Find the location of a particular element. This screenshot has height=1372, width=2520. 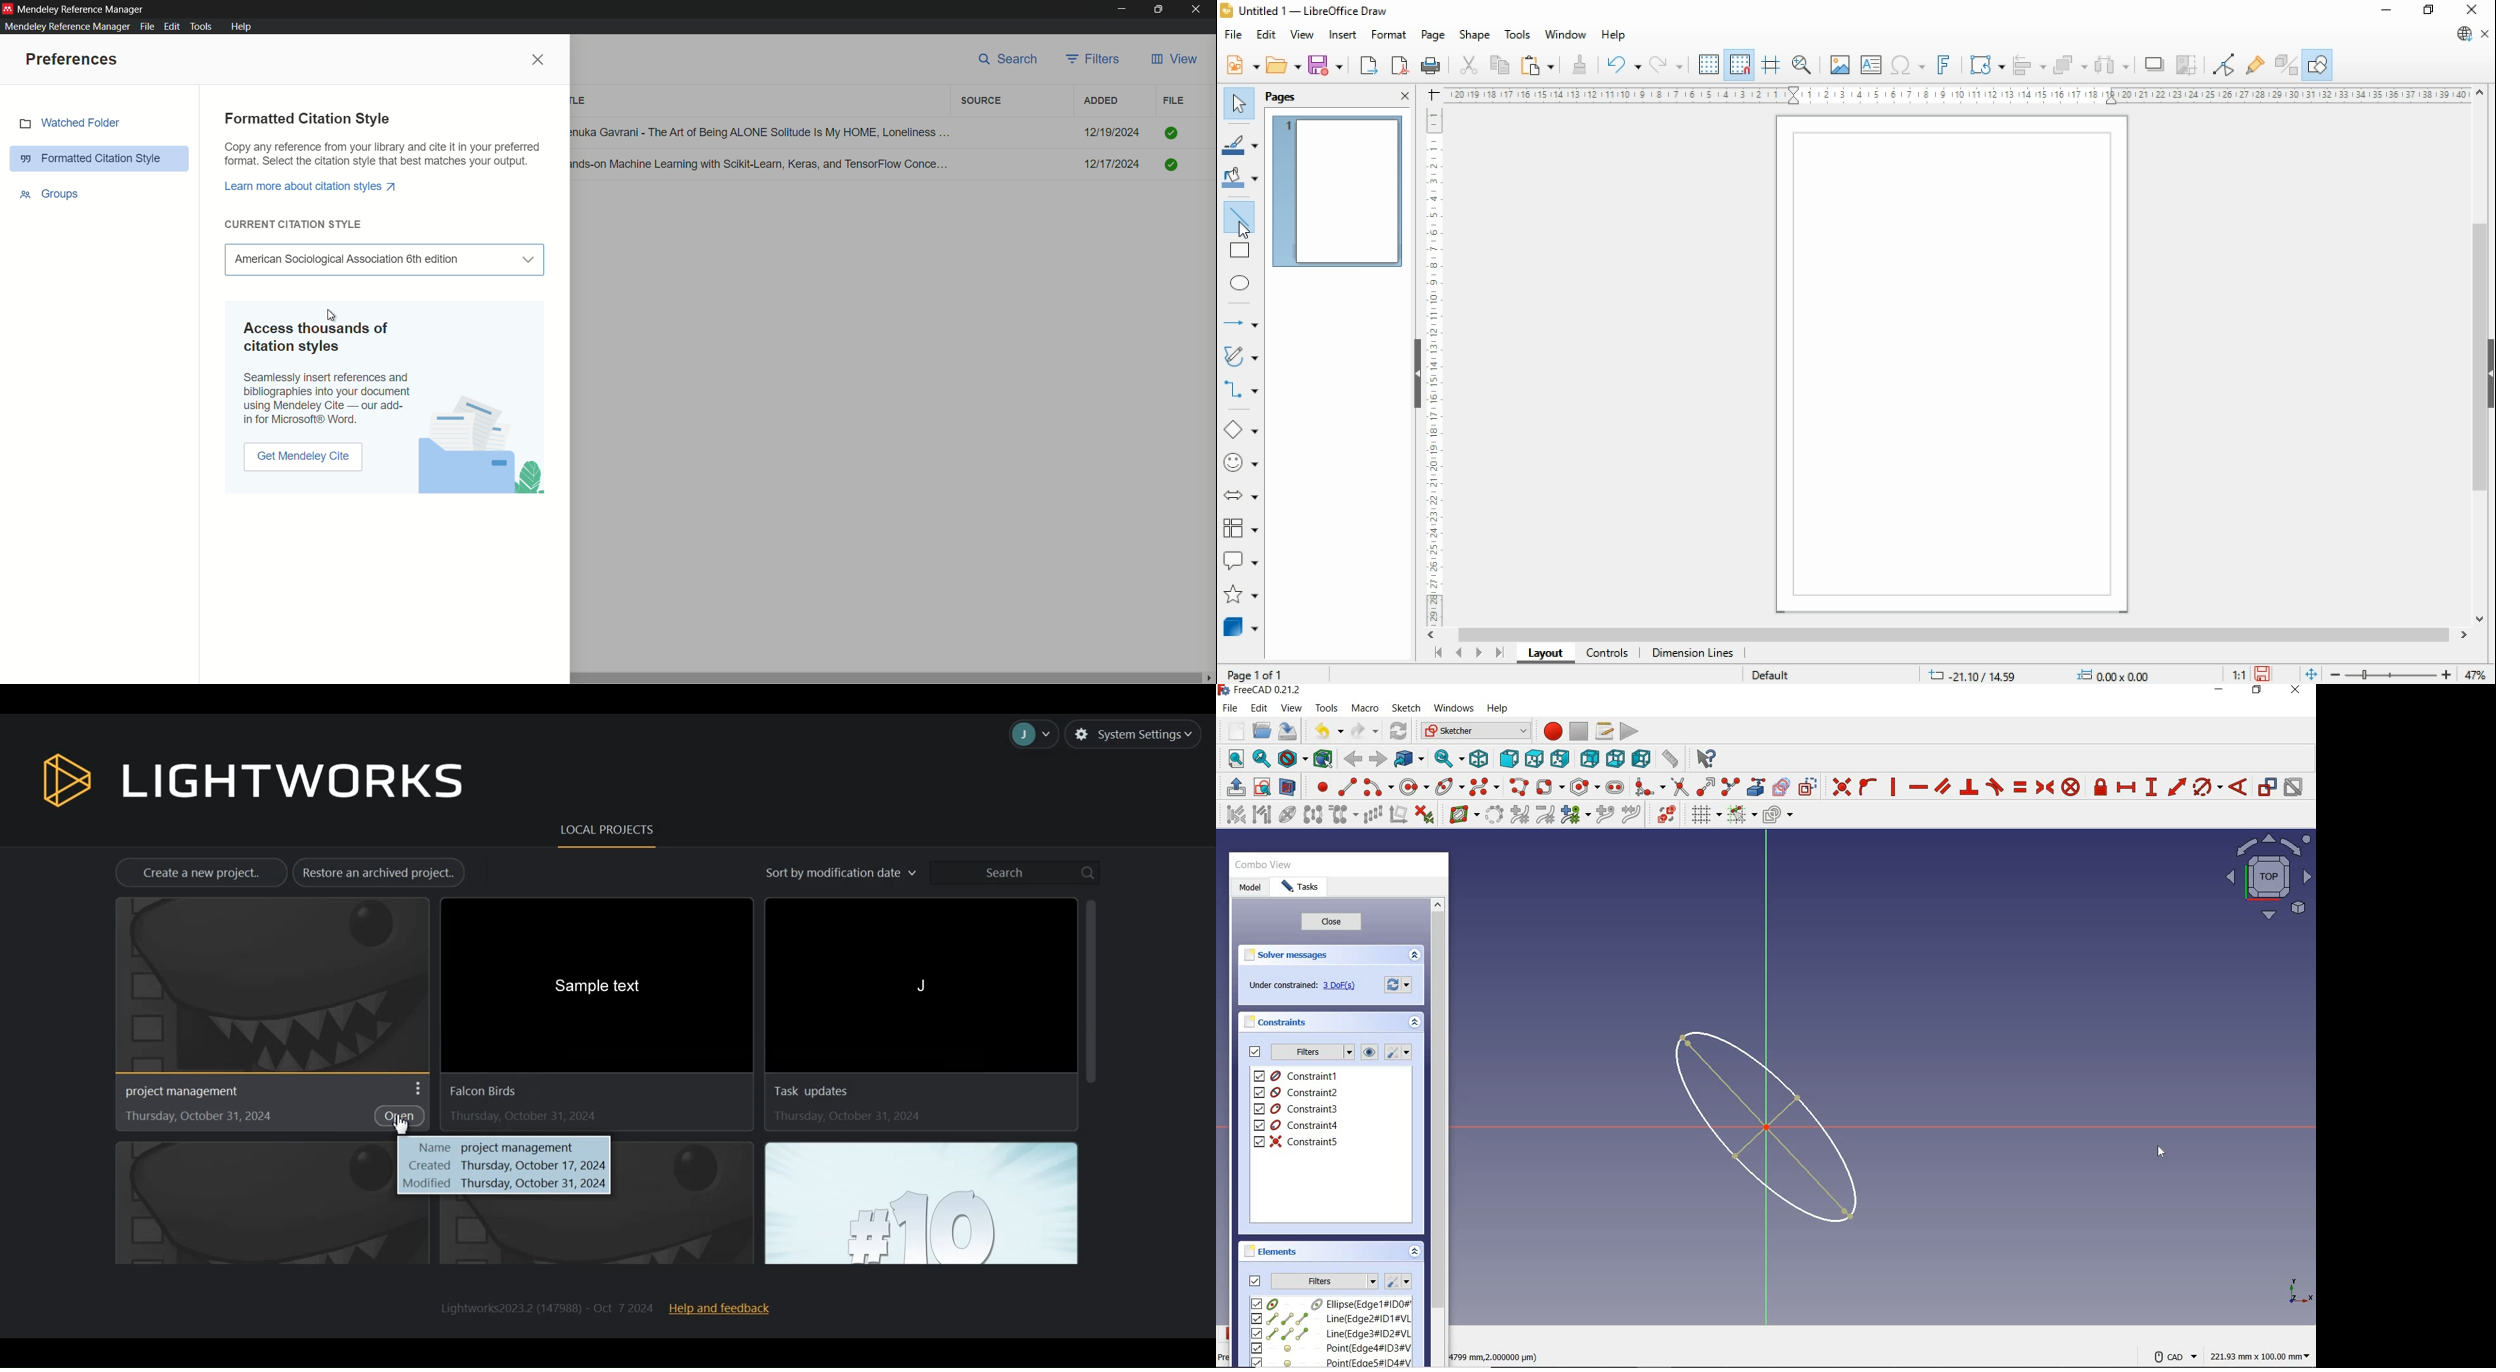

Seamlessly insert references and biographies into your document using Mendeley Cite -our add-in in Microsoft Word is located at coordinates (327, 400).